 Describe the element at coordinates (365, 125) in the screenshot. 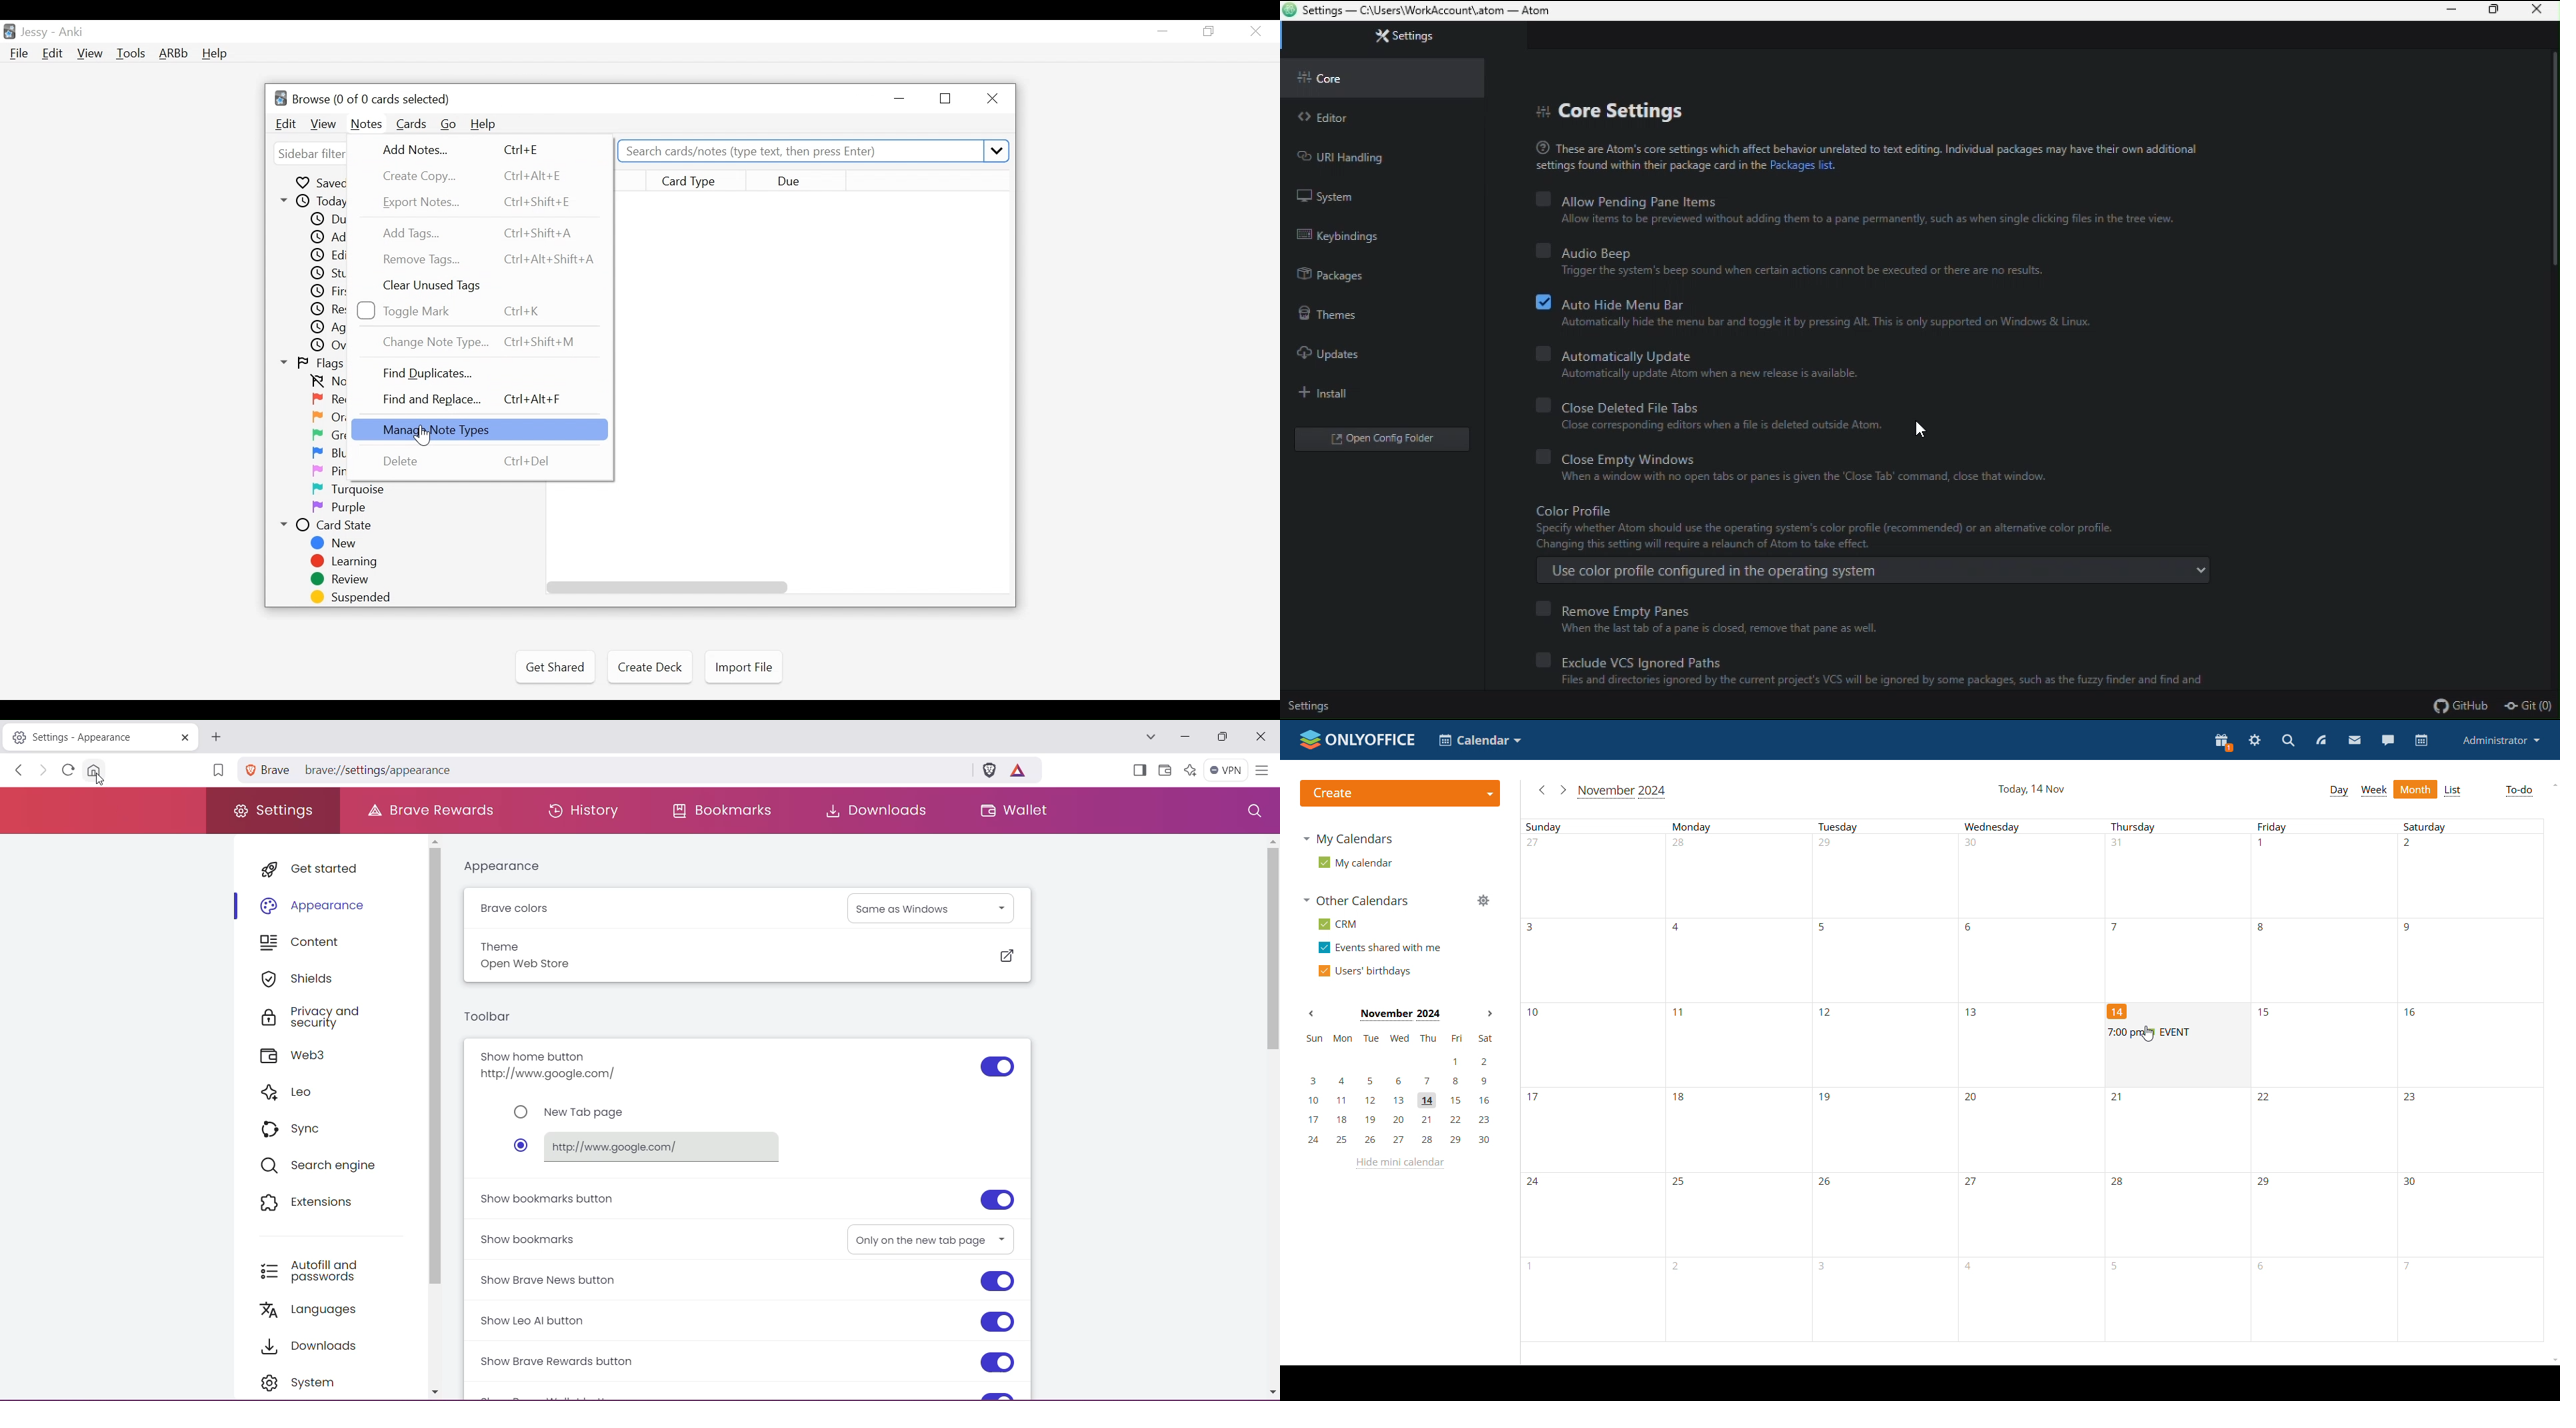

I see `Note` at that location.